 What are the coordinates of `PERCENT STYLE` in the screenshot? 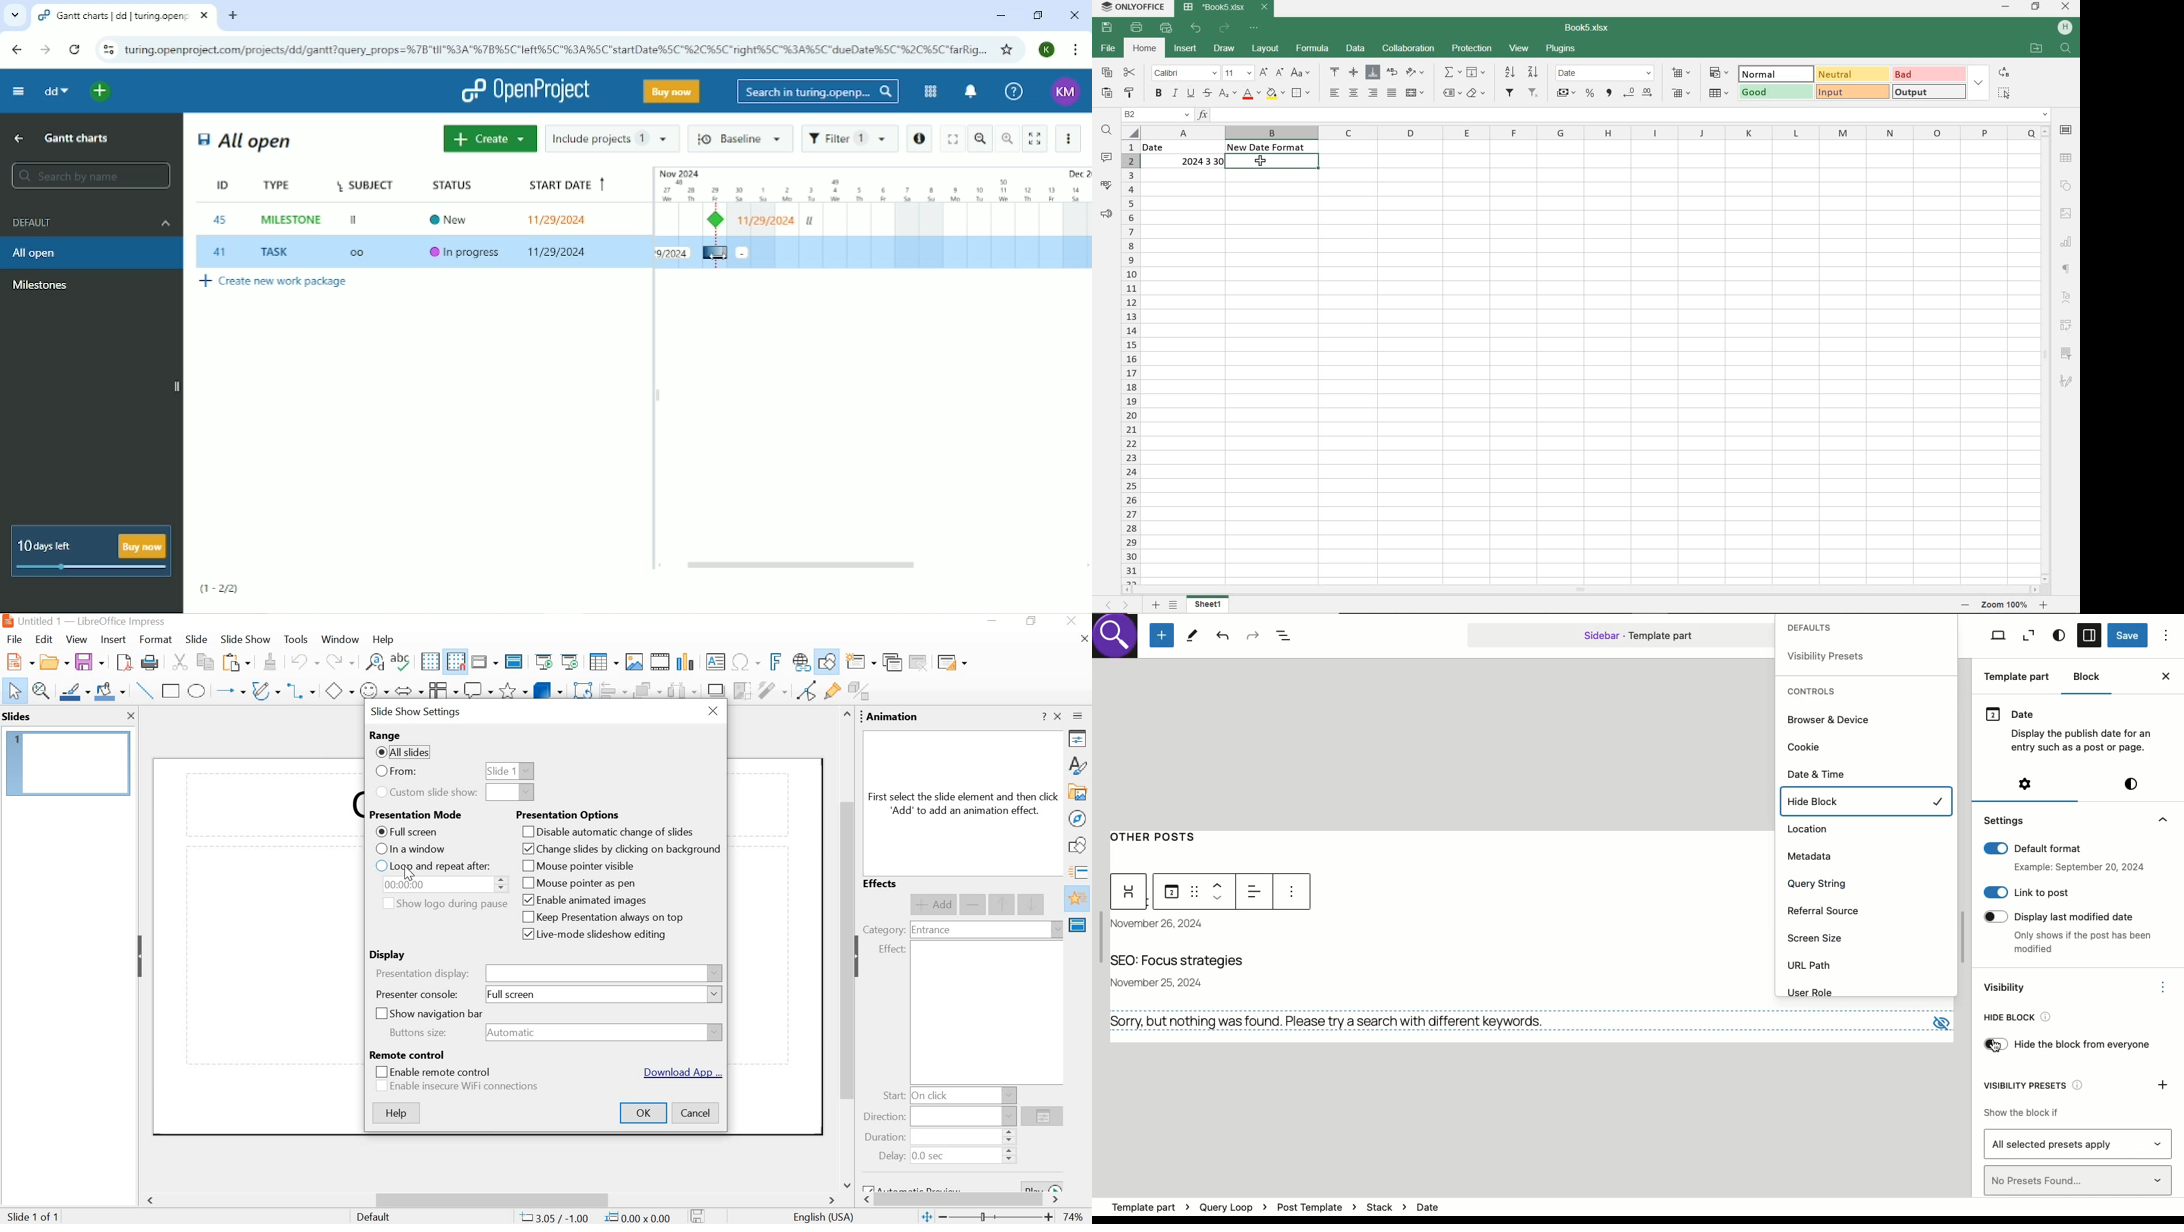 It's located at (1590, 93).